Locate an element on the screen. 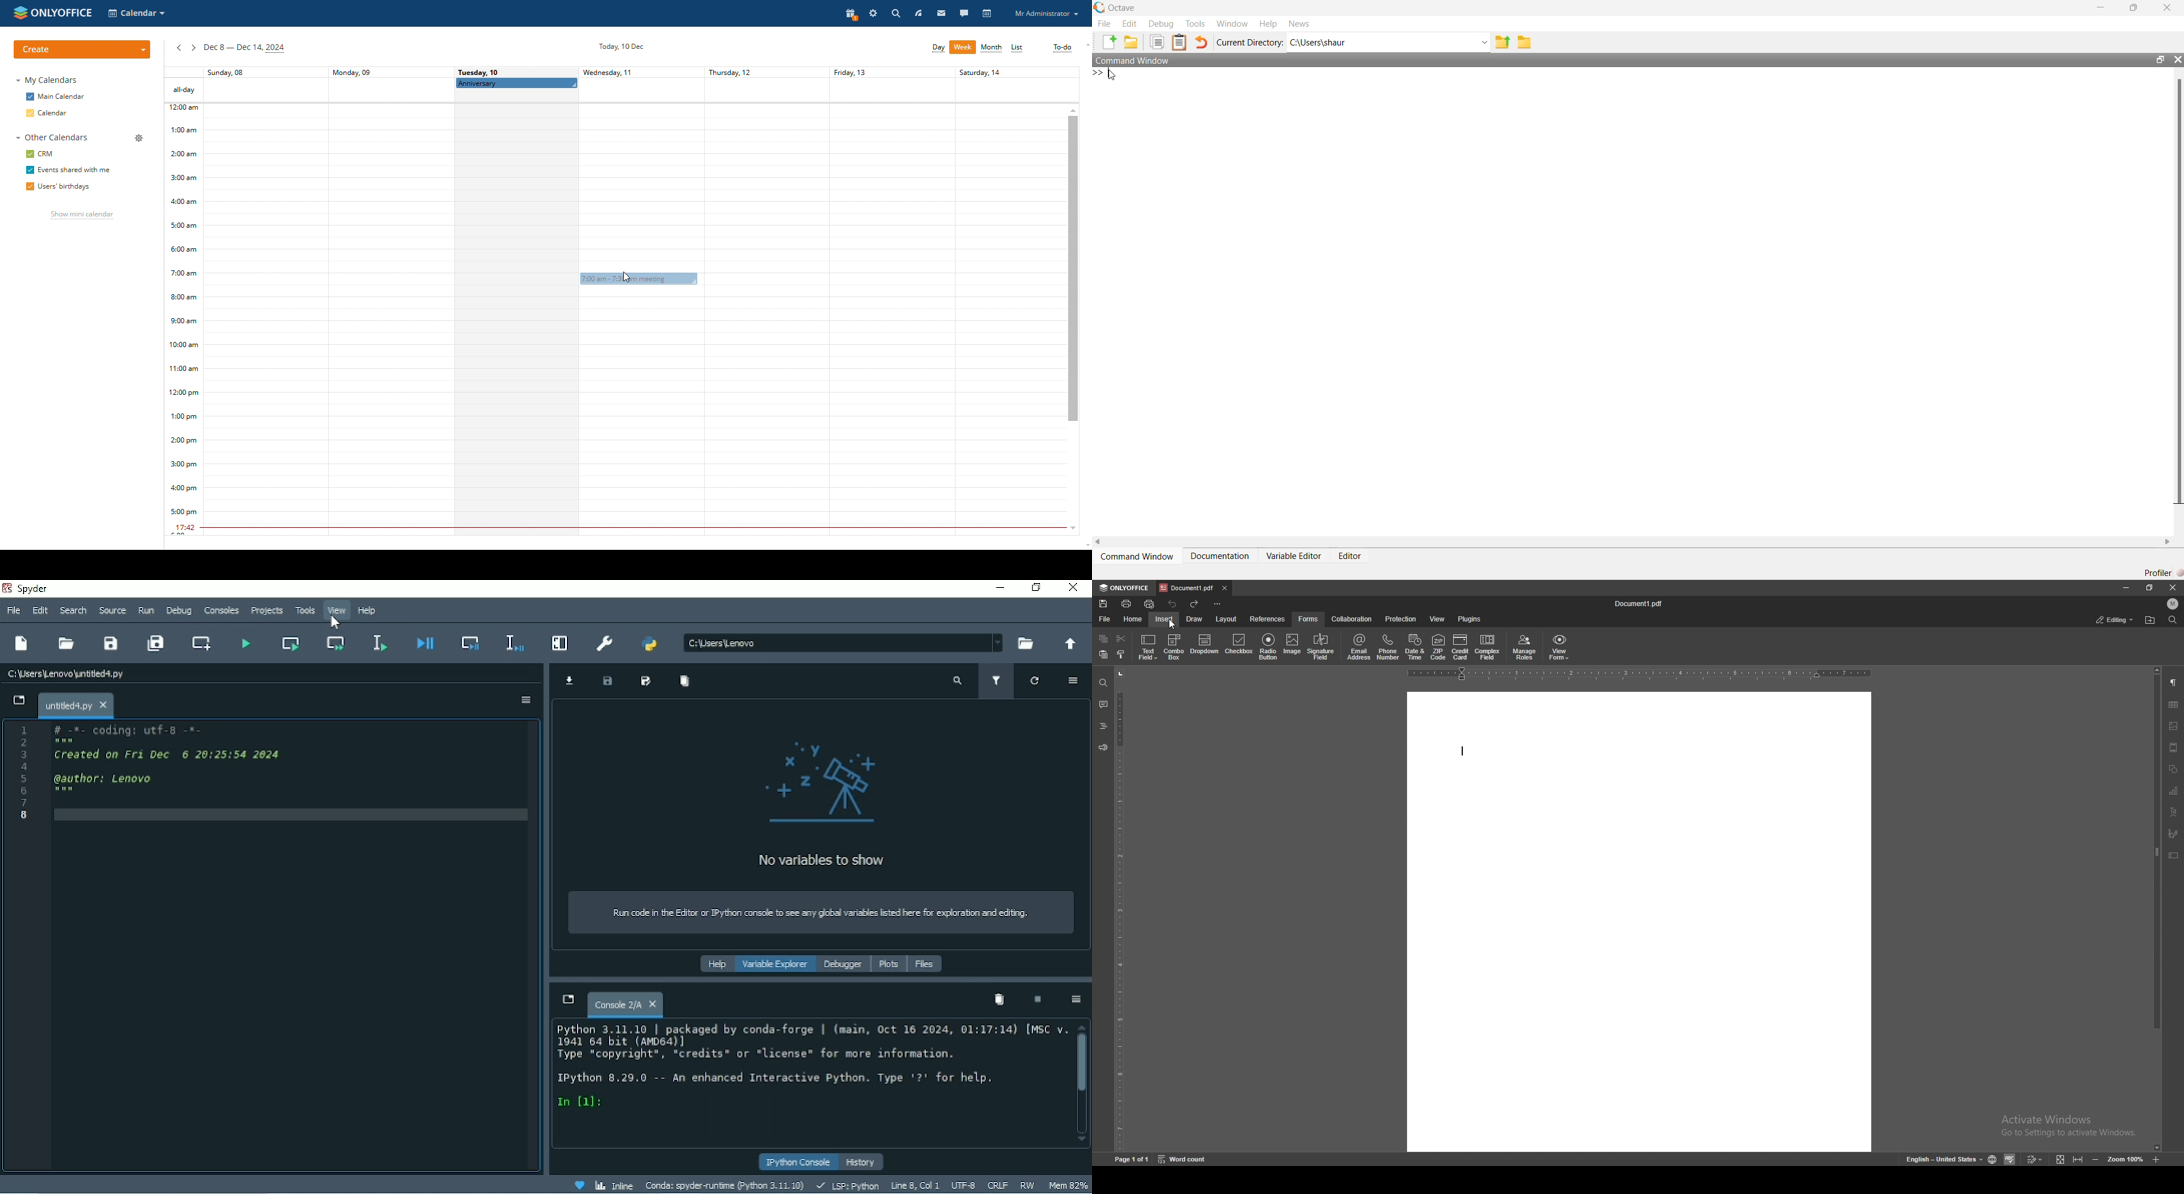  home is located at coordinates (1134, 619).